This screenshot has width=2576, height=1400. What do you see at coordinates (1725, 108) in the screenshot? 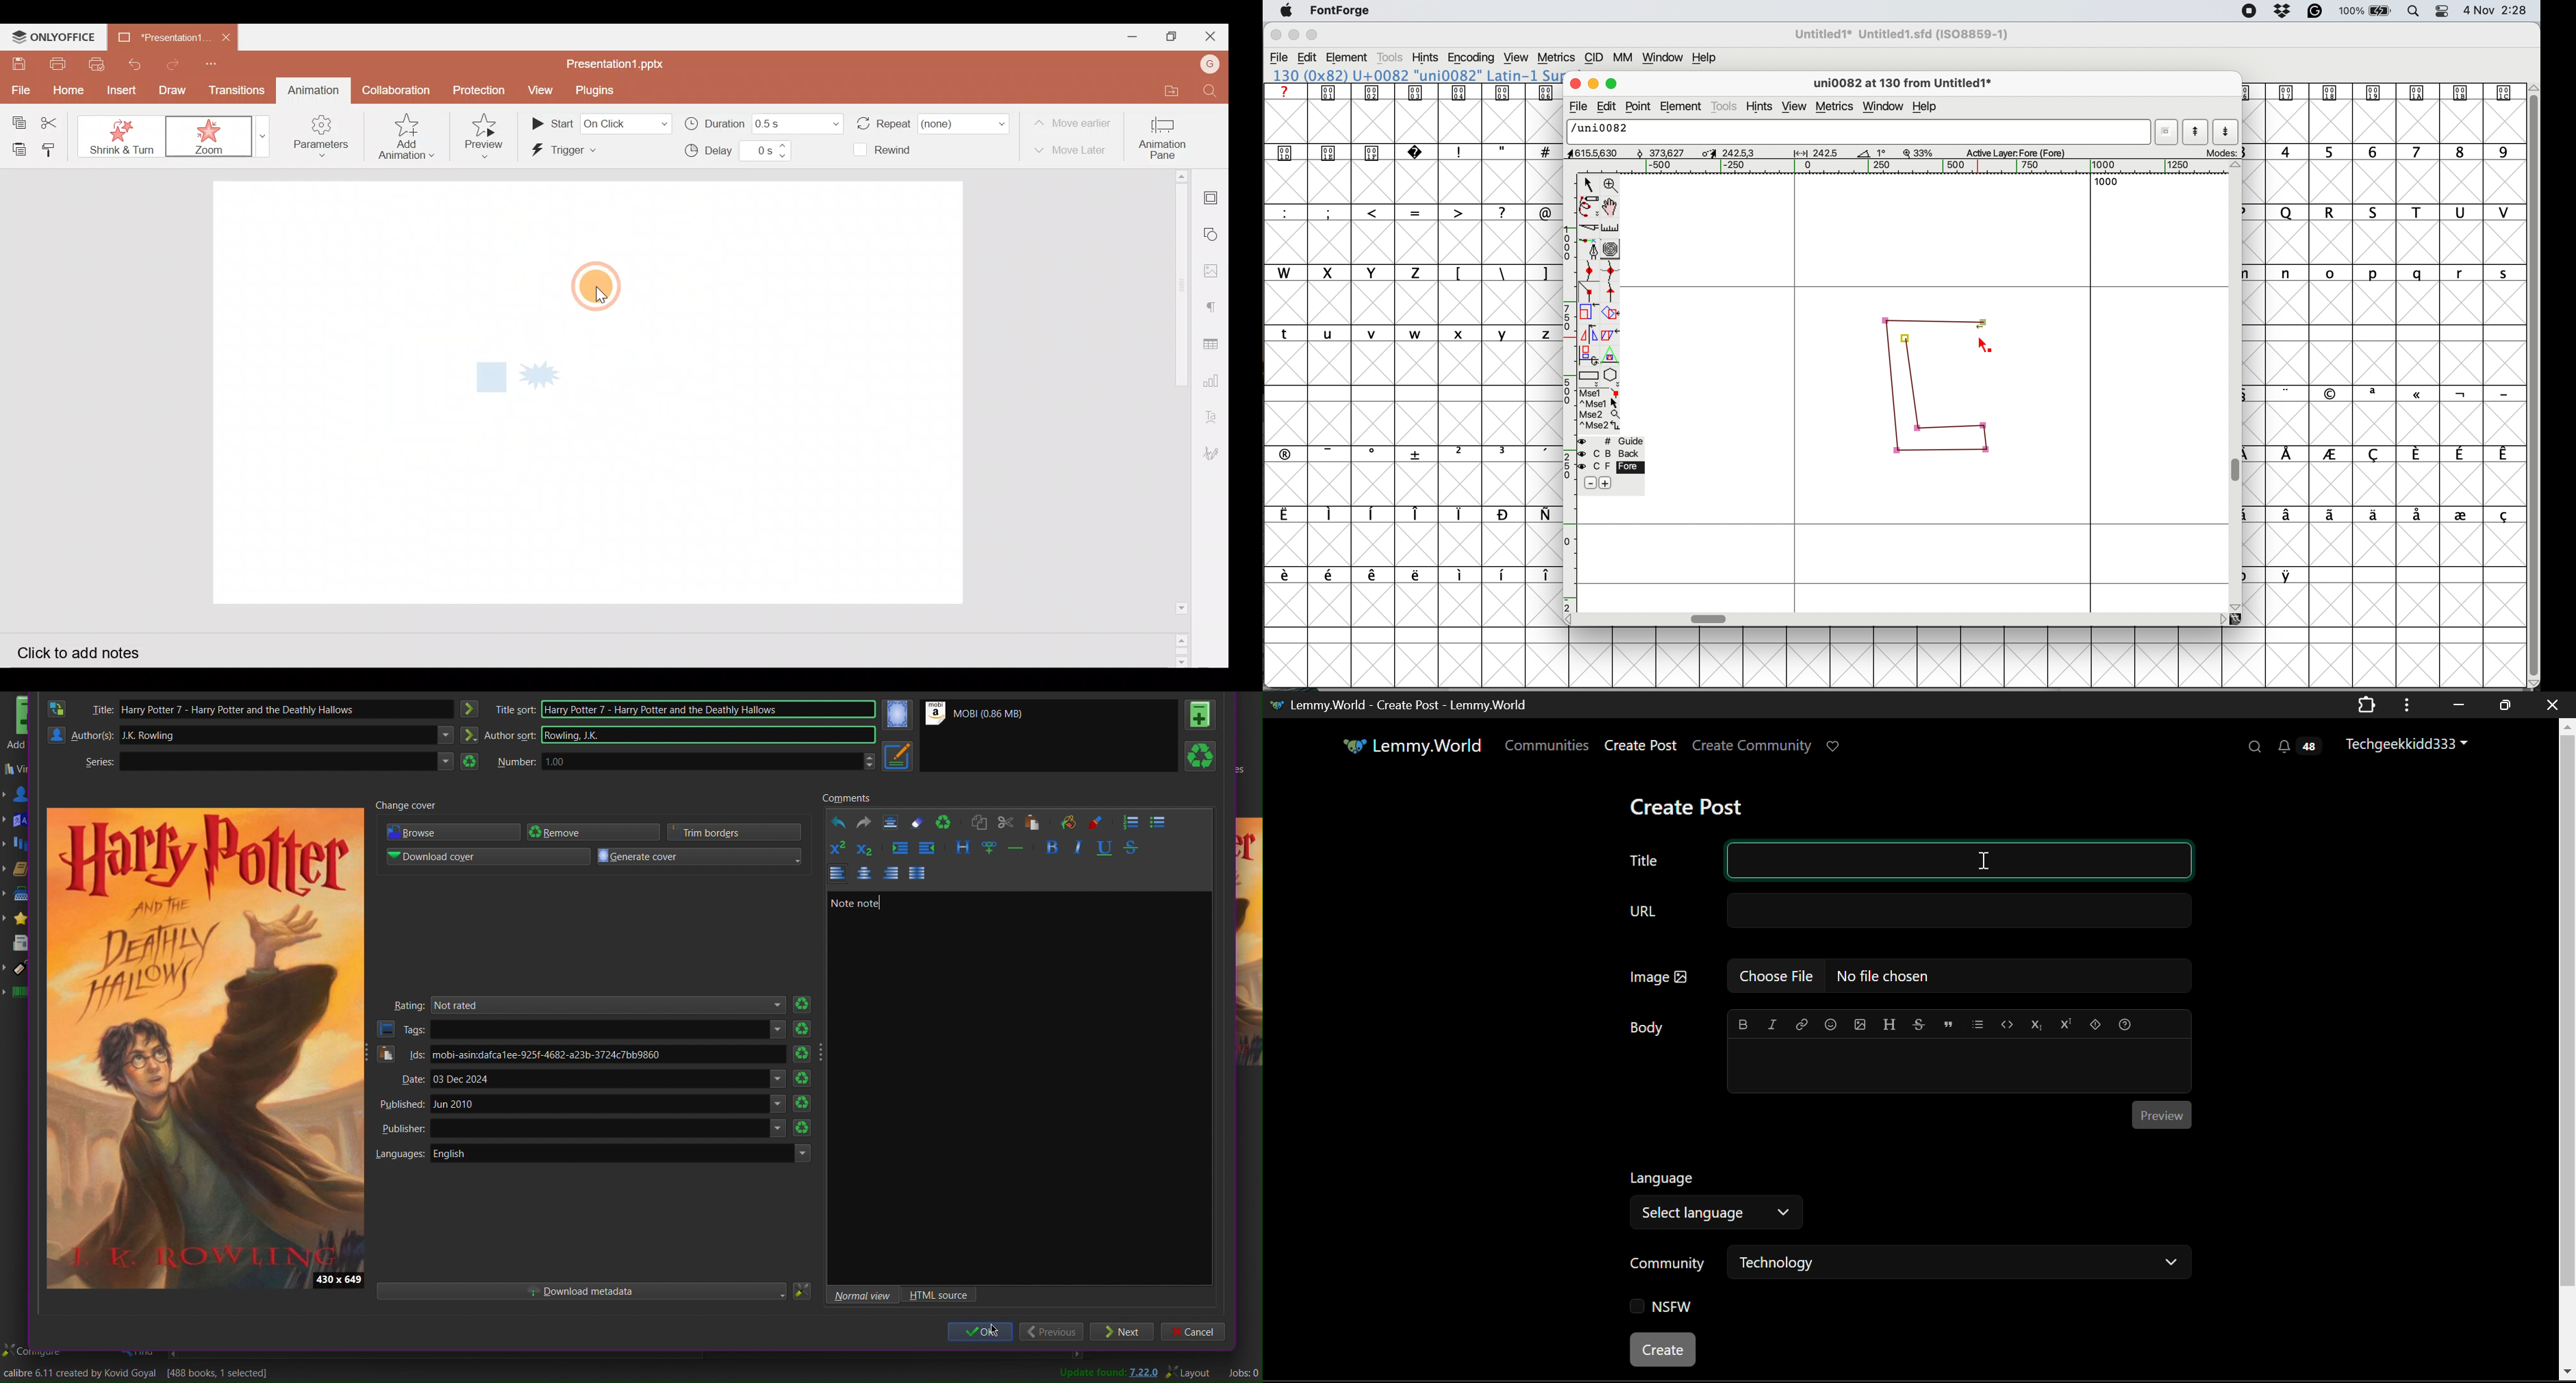
I see `tools` at bounding box center [1725, 108].